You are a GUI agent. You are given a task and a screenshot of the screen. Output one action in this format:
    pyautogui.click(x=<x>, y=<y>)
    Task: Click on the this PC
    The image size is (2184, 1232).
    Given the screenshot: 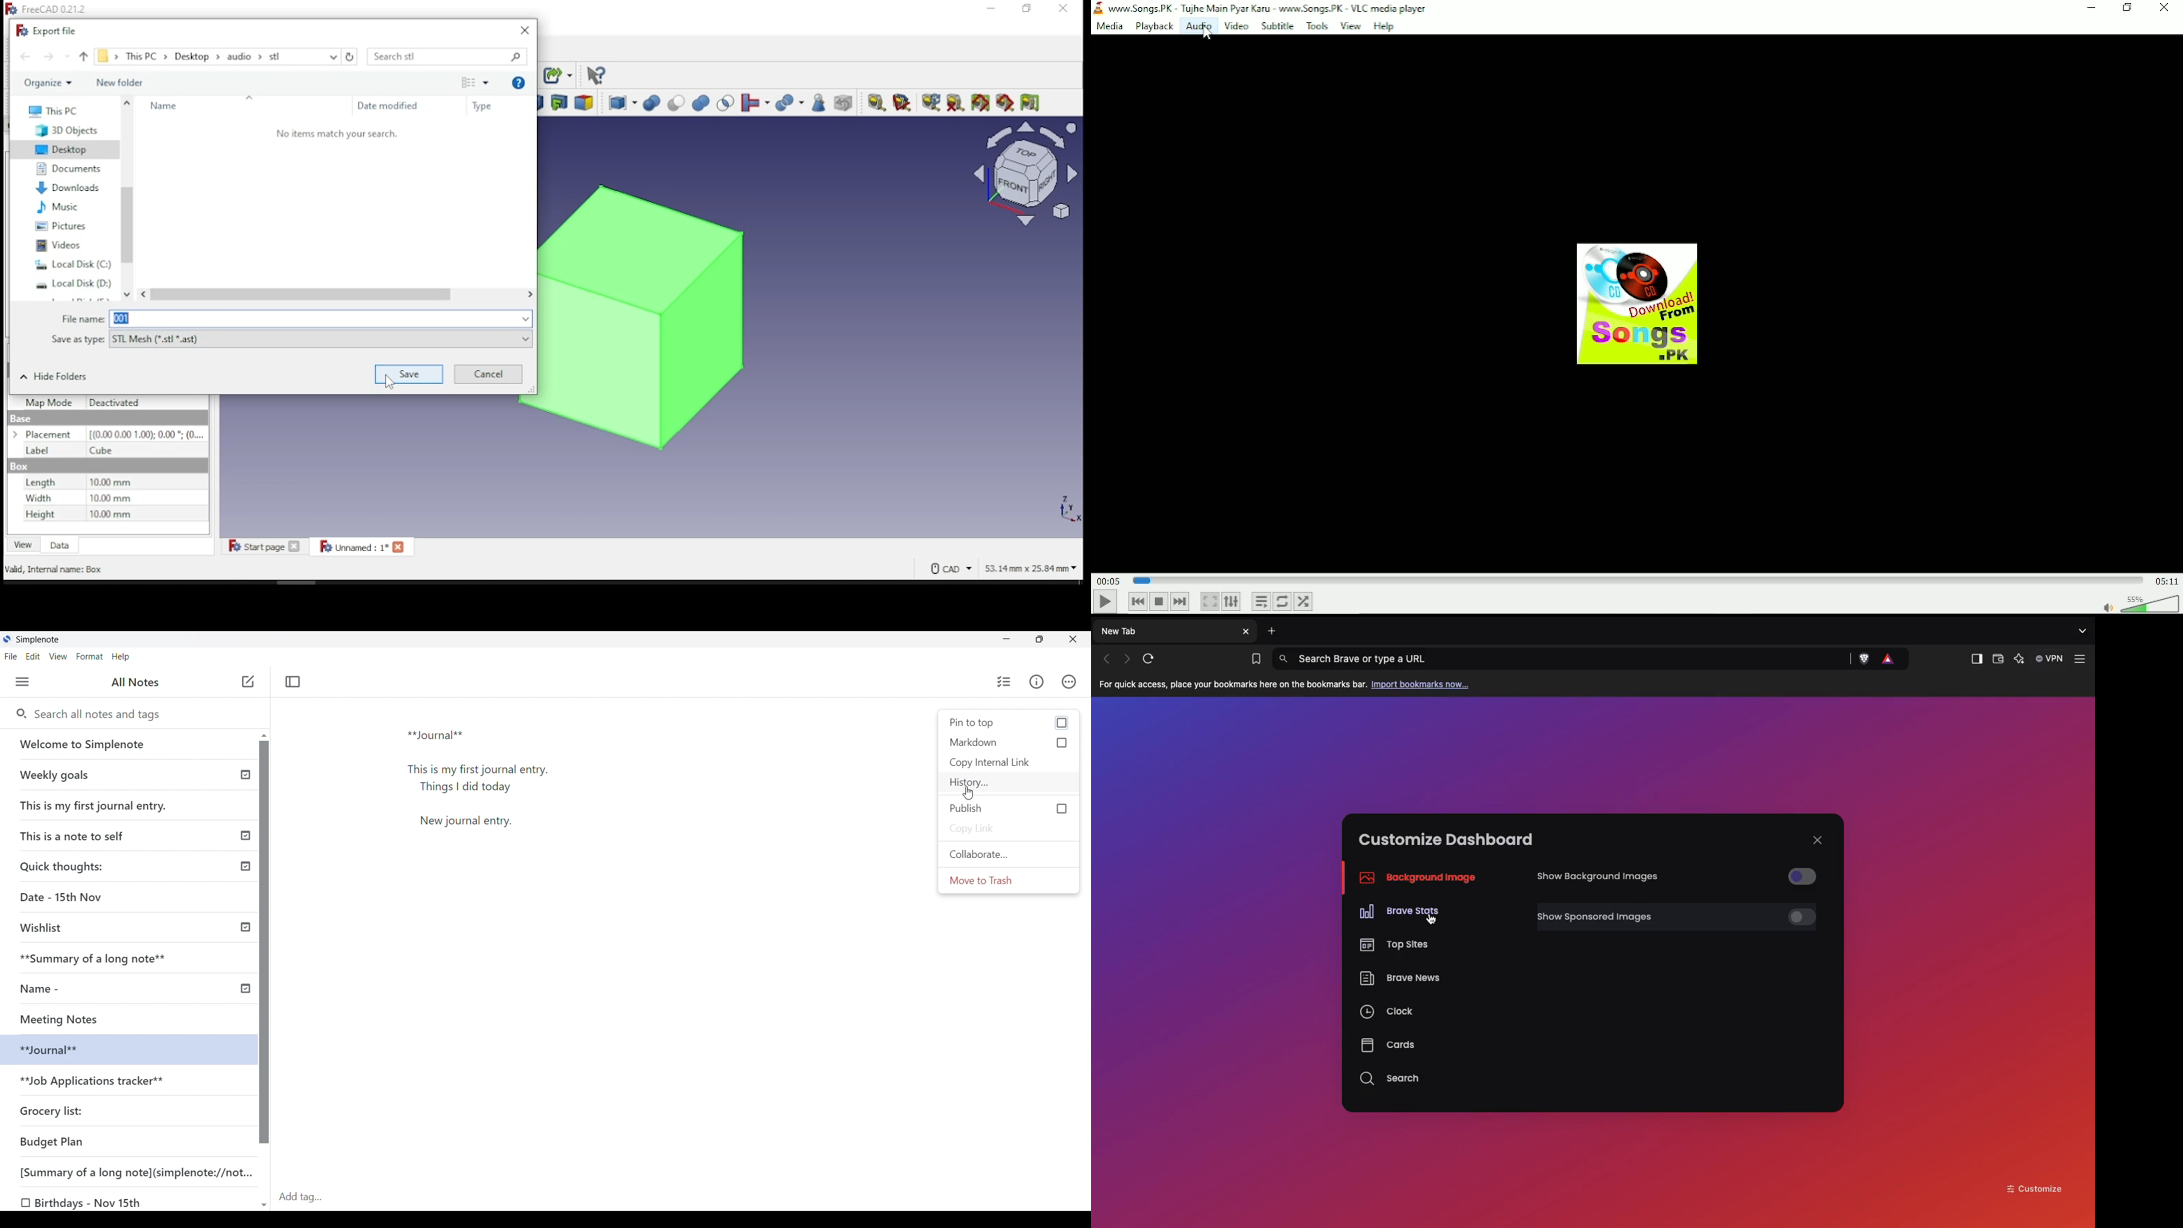 What is the action you would take?
    pyautogui.click(x=143, y=56)
    